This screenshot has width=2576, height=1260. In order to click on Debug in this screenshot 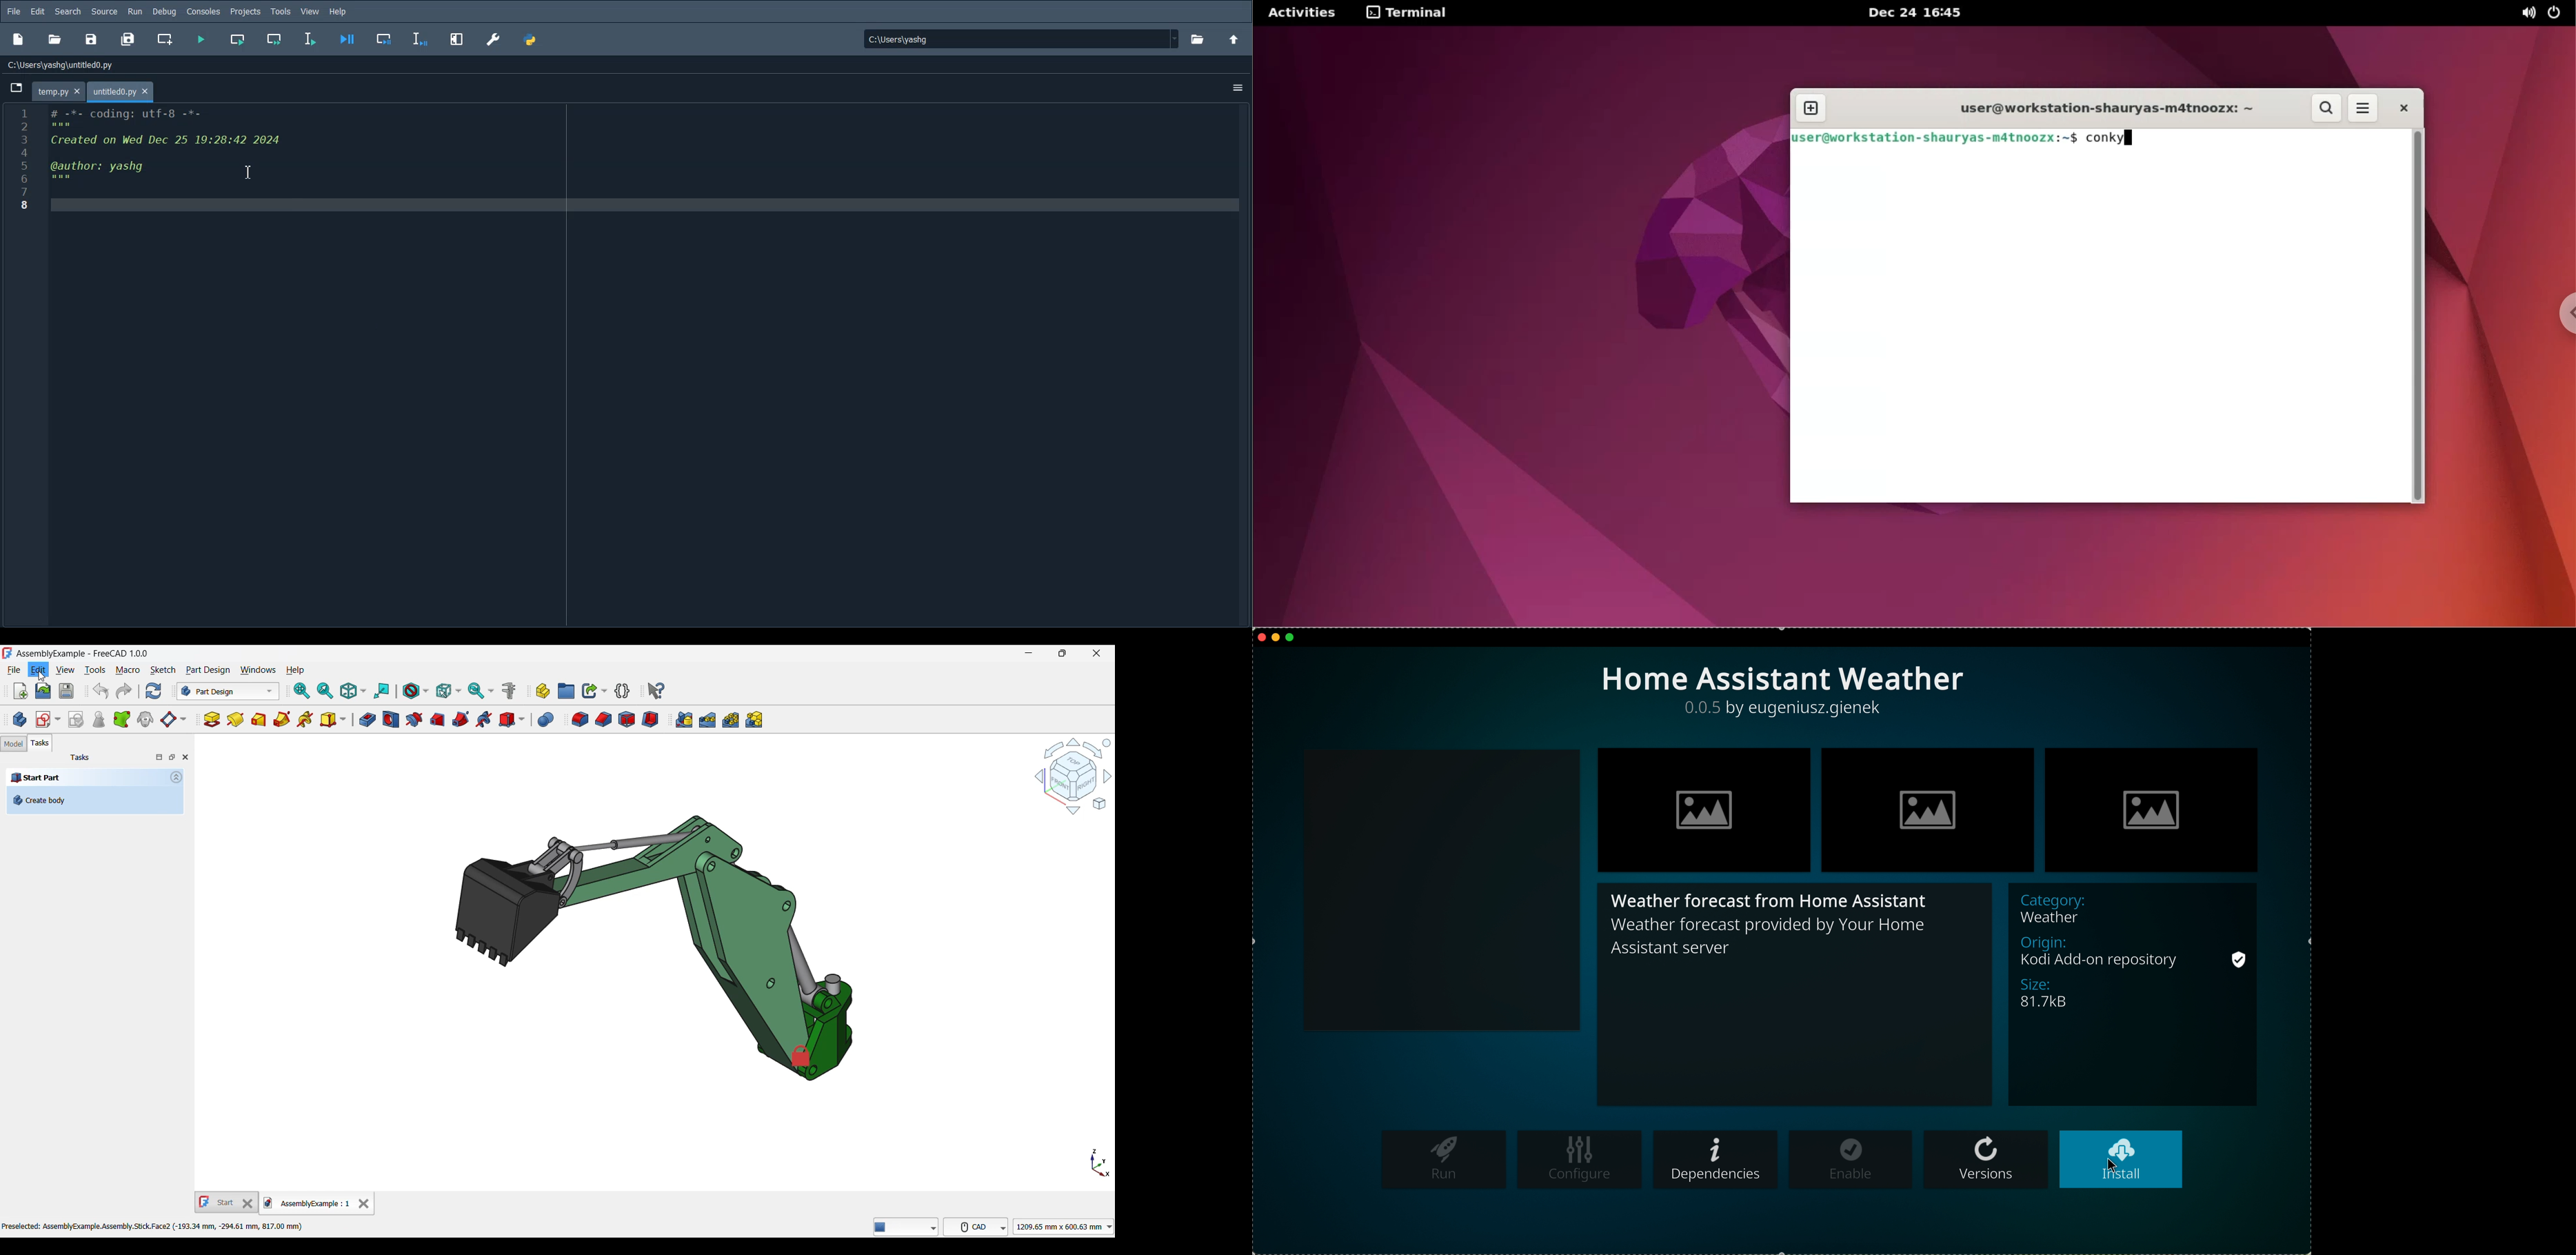, I will do `click(165, 11)`.